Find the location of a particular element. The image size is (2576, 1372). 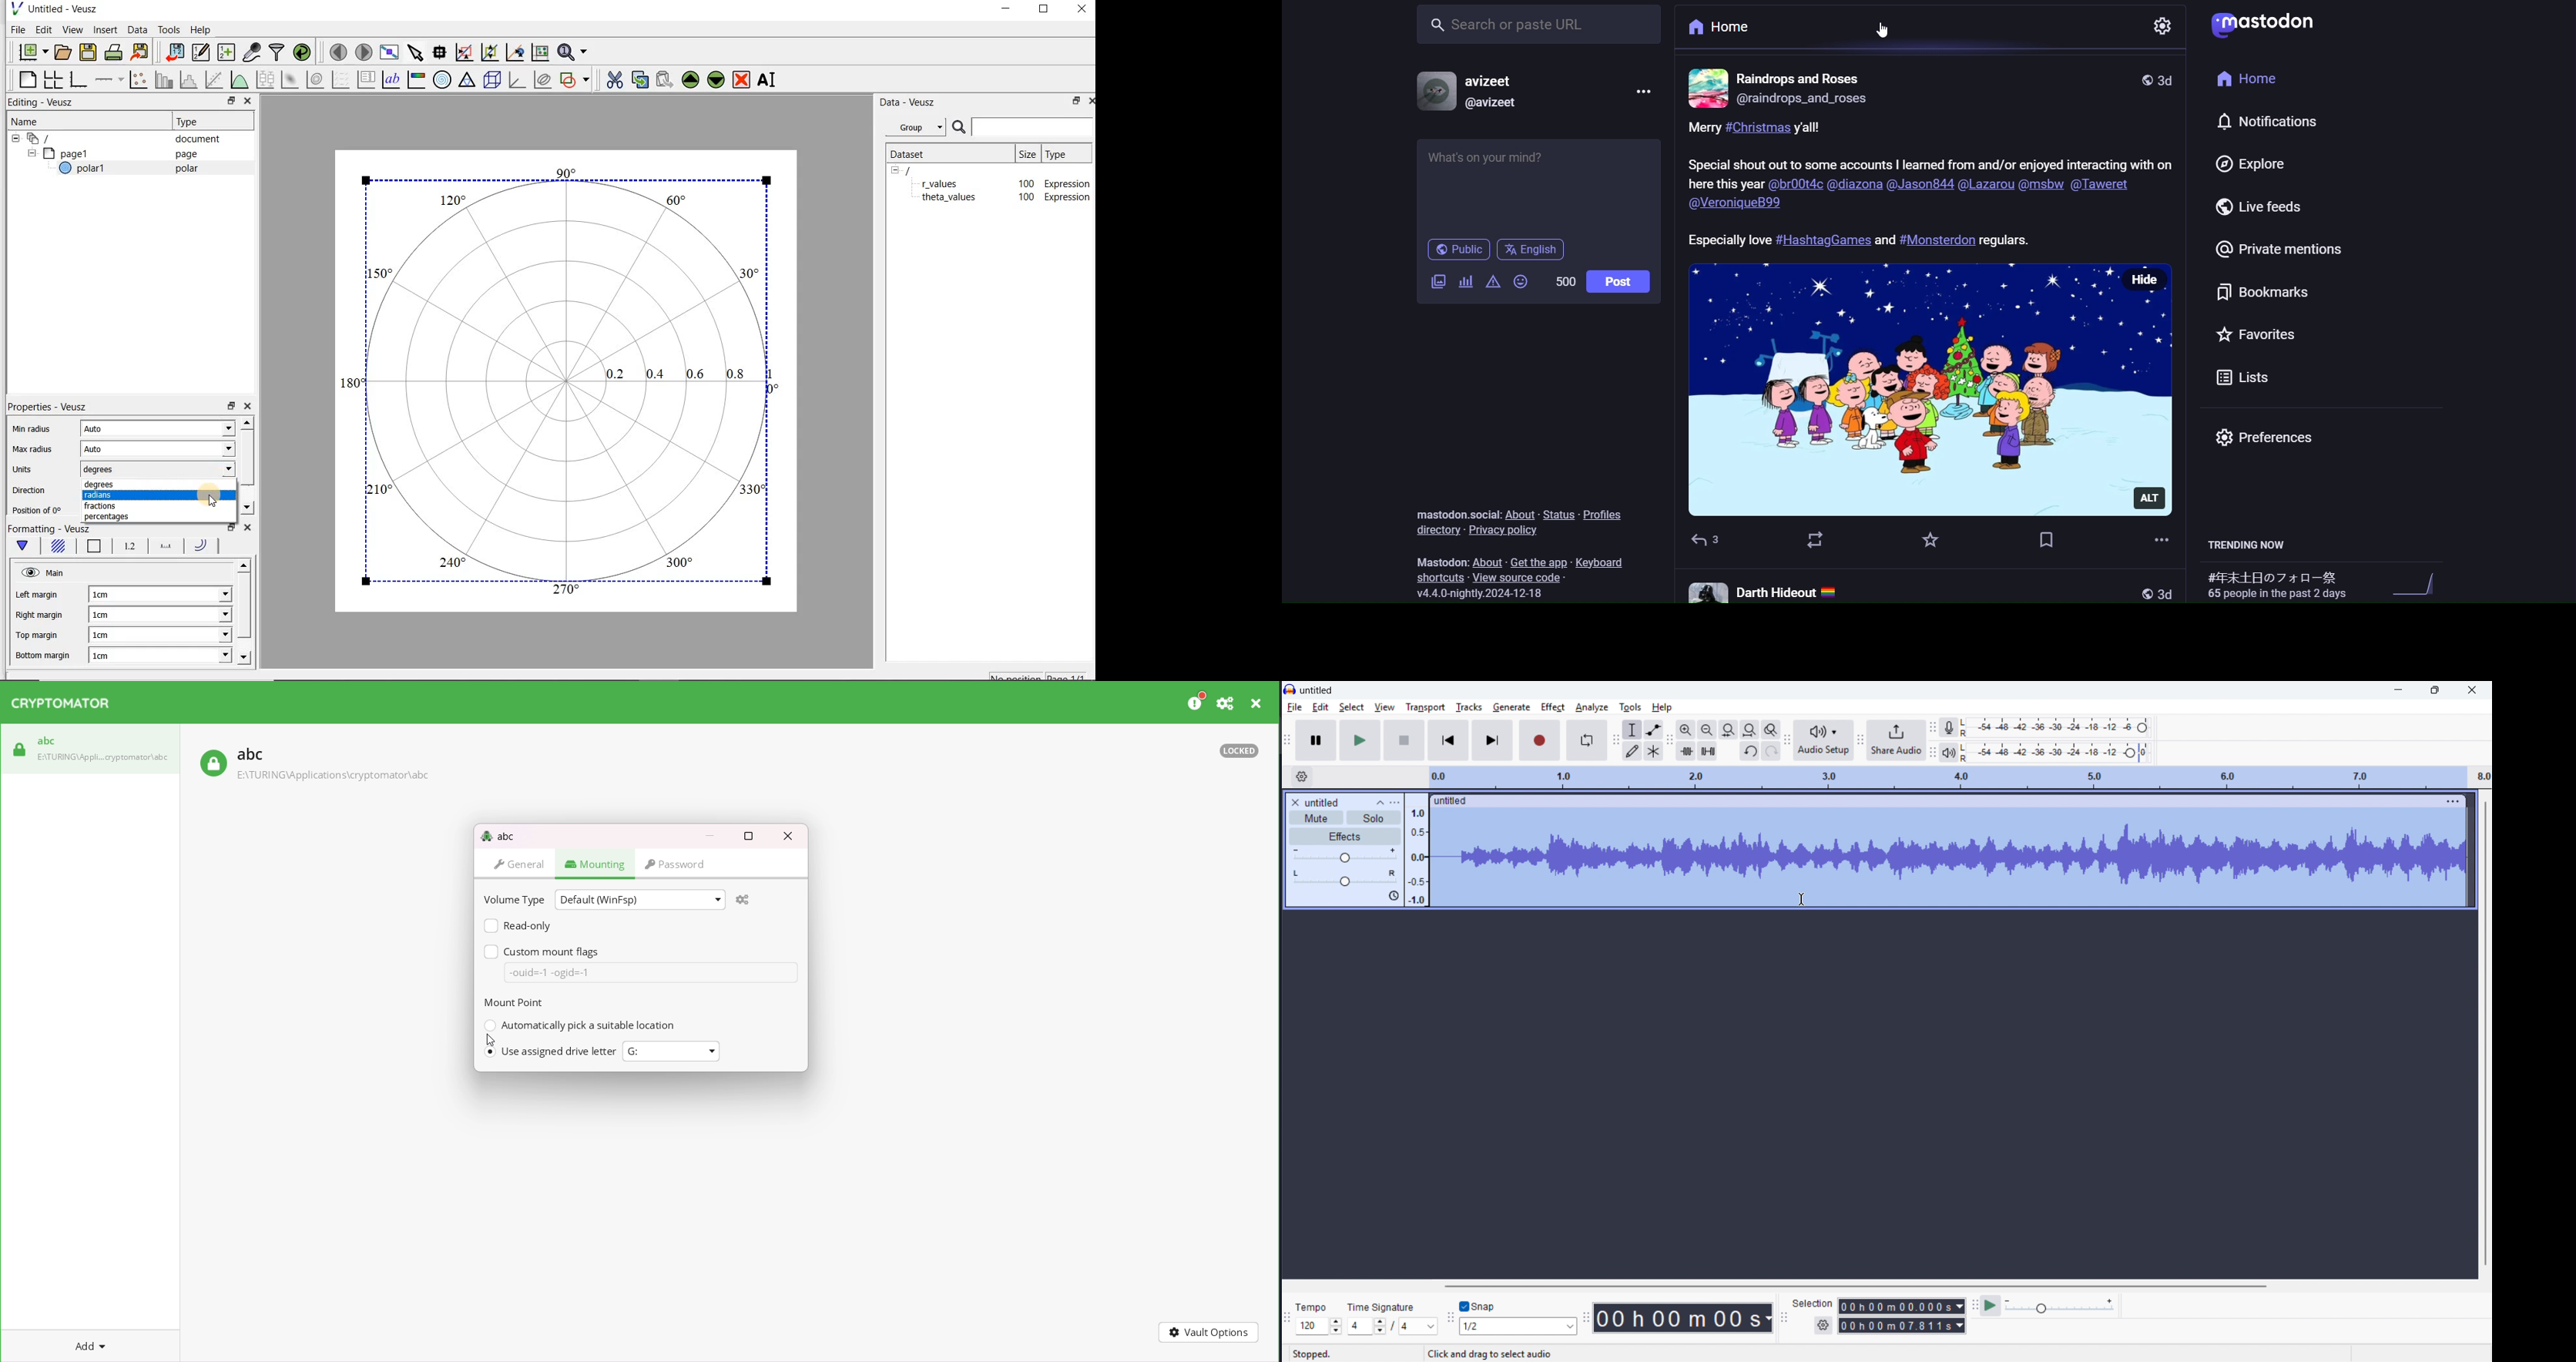

Timestamp  is located at coordinates (1685, 1318).